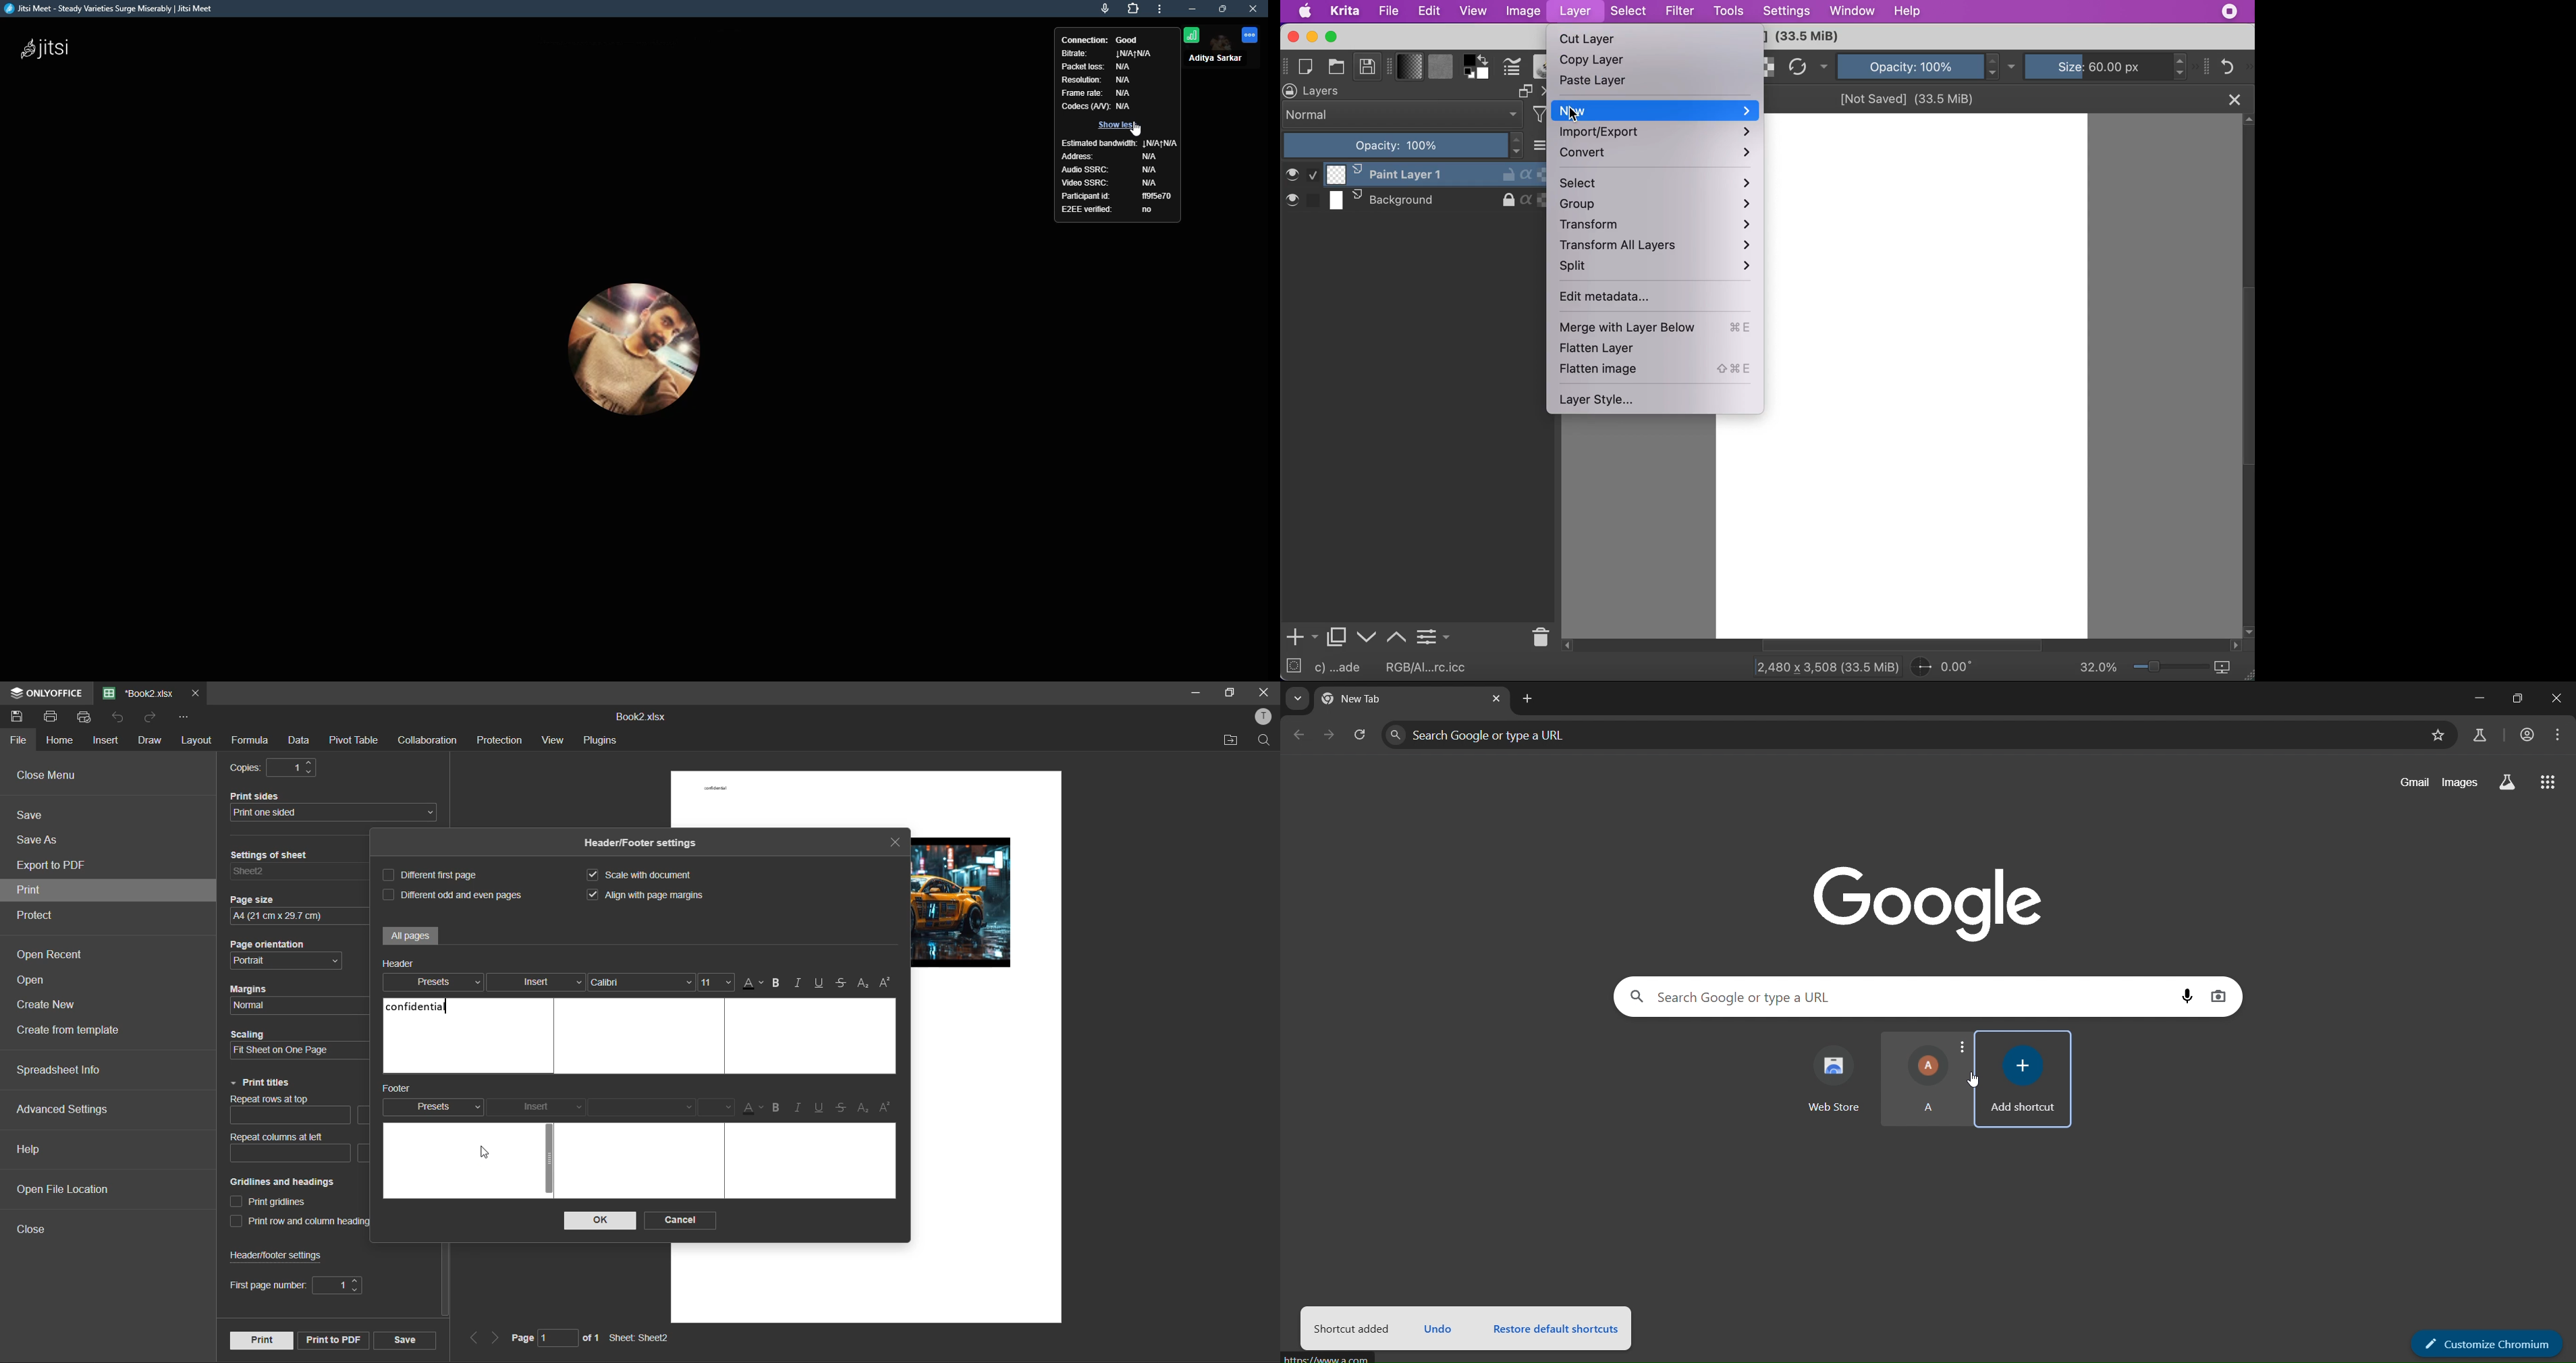 This screenshot has width=2576, height=1372. What do you see at coordinates (1470, 75) in the screenshot?
I see `set foreground and background color` at bounding box center [1470, 75].